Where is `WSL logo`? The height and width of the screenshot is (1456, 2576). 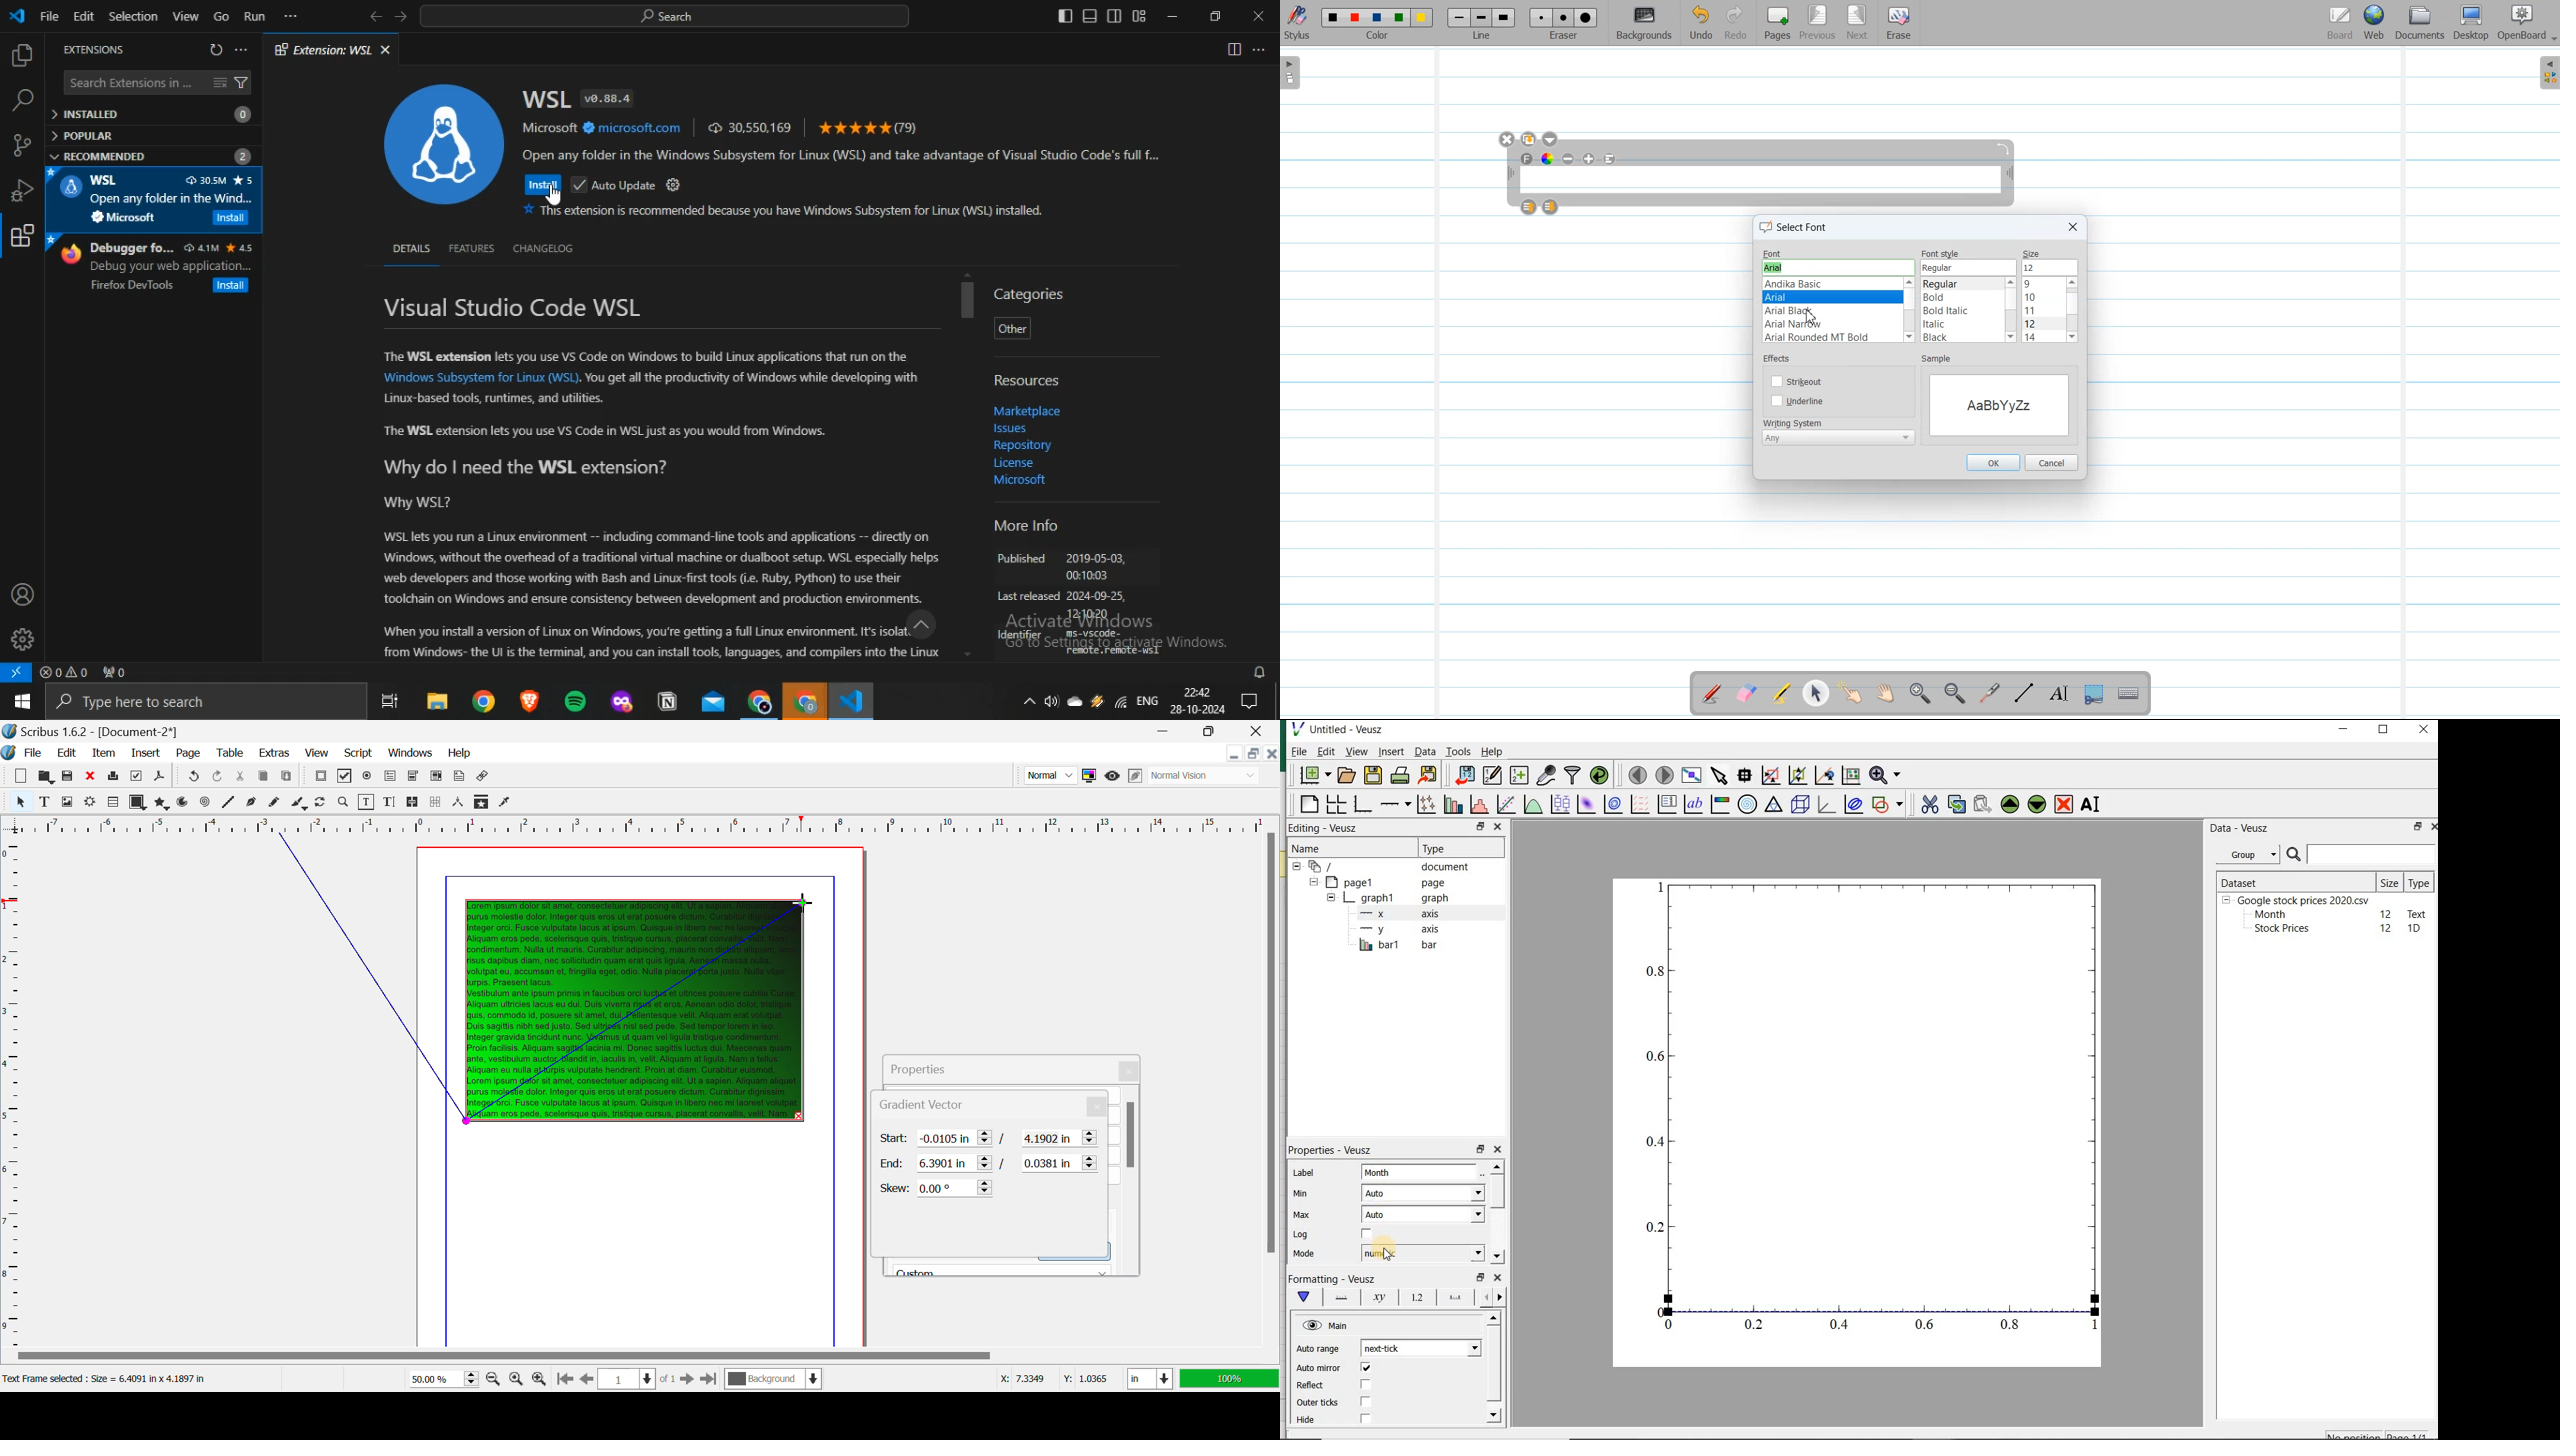
WSL logo is located at coordinates (444, 144).